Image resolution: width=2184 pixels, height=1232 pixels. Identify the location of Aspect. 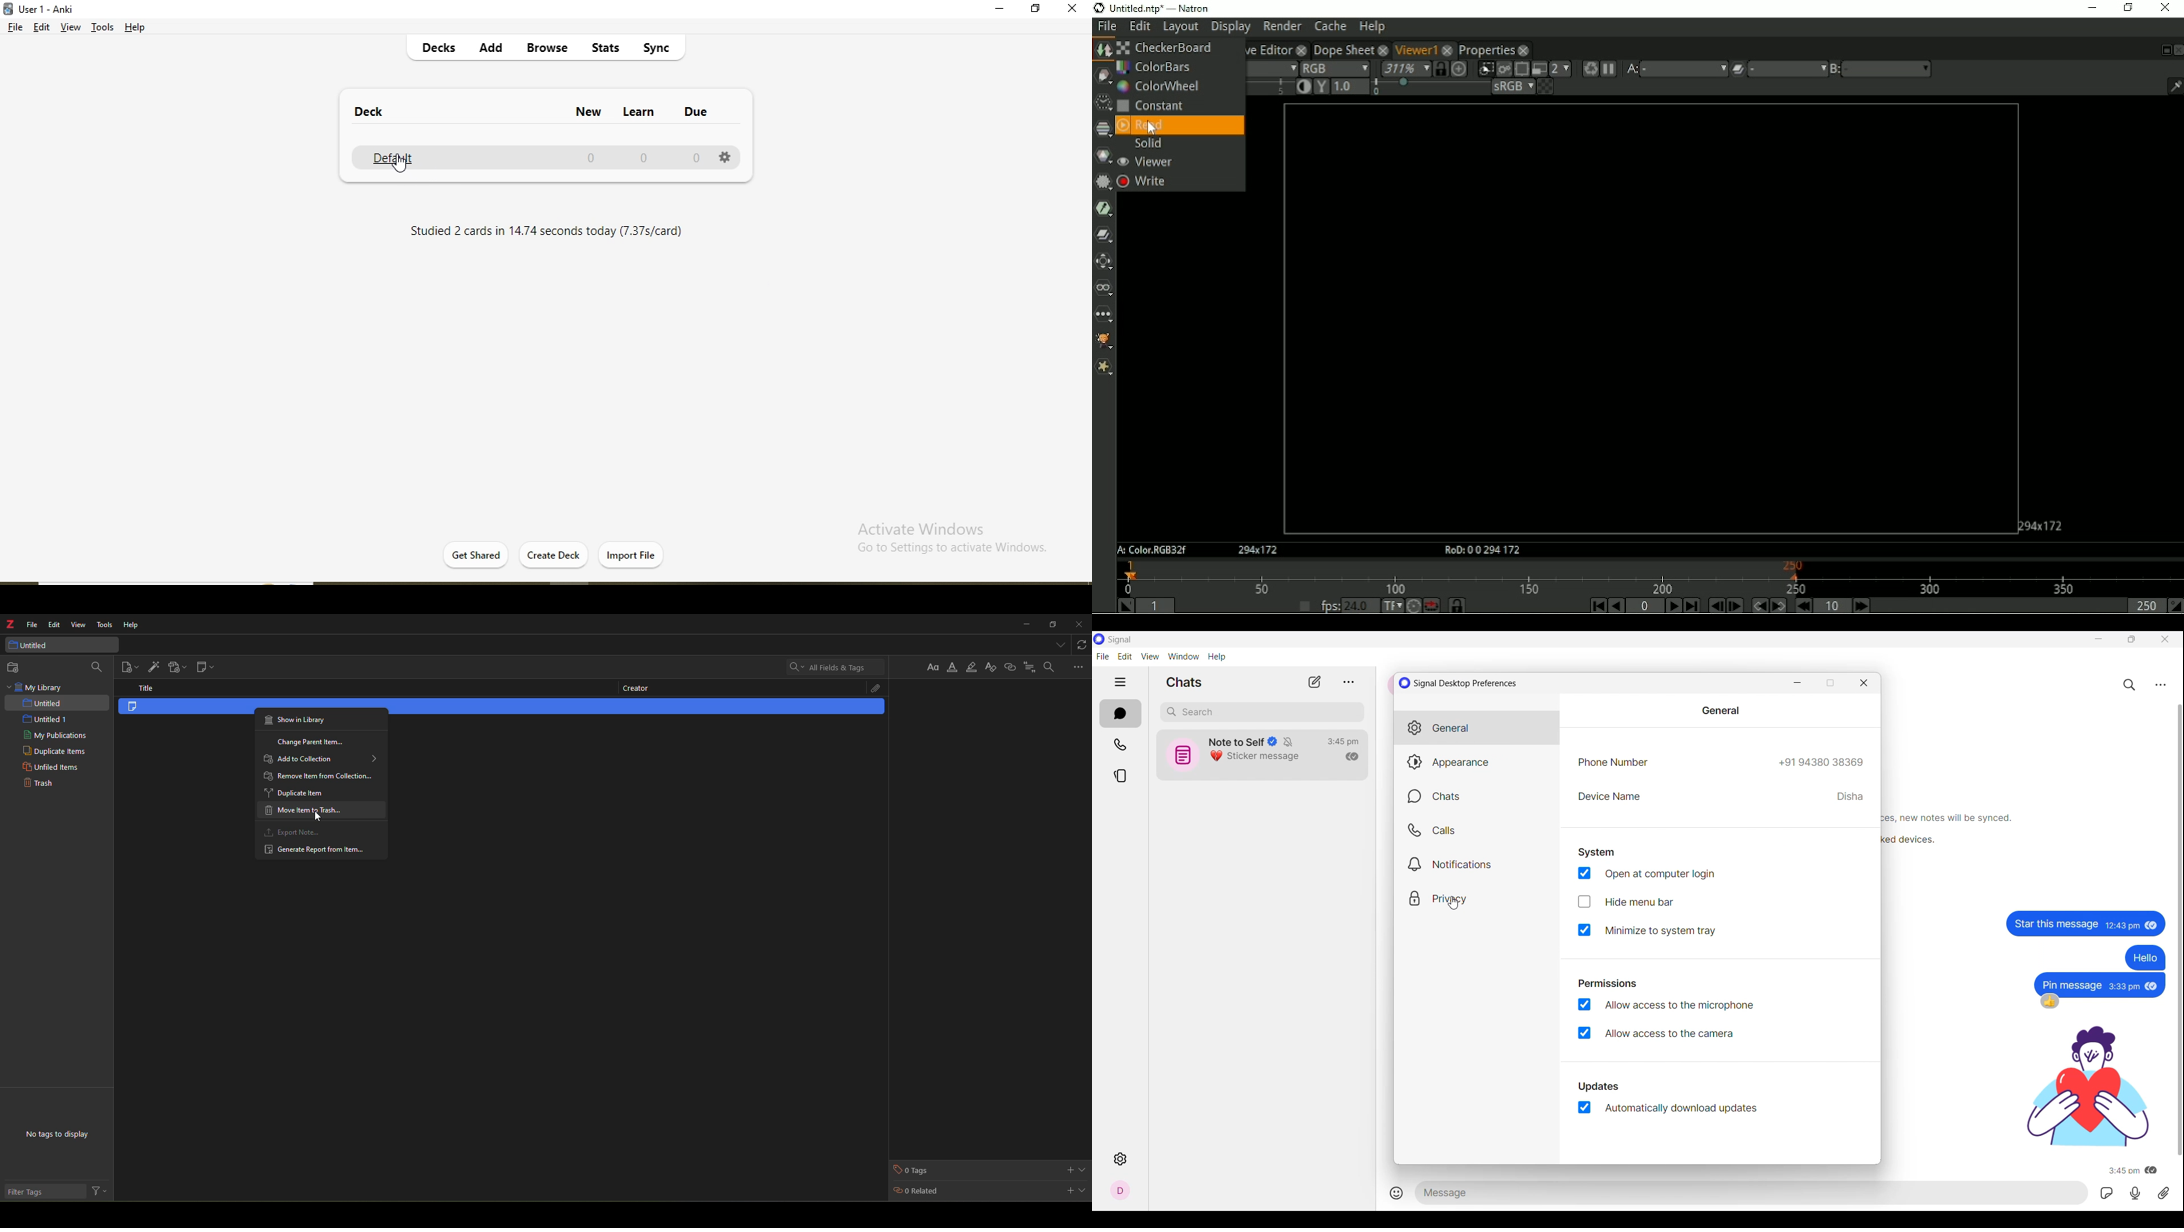
(1259, 550).